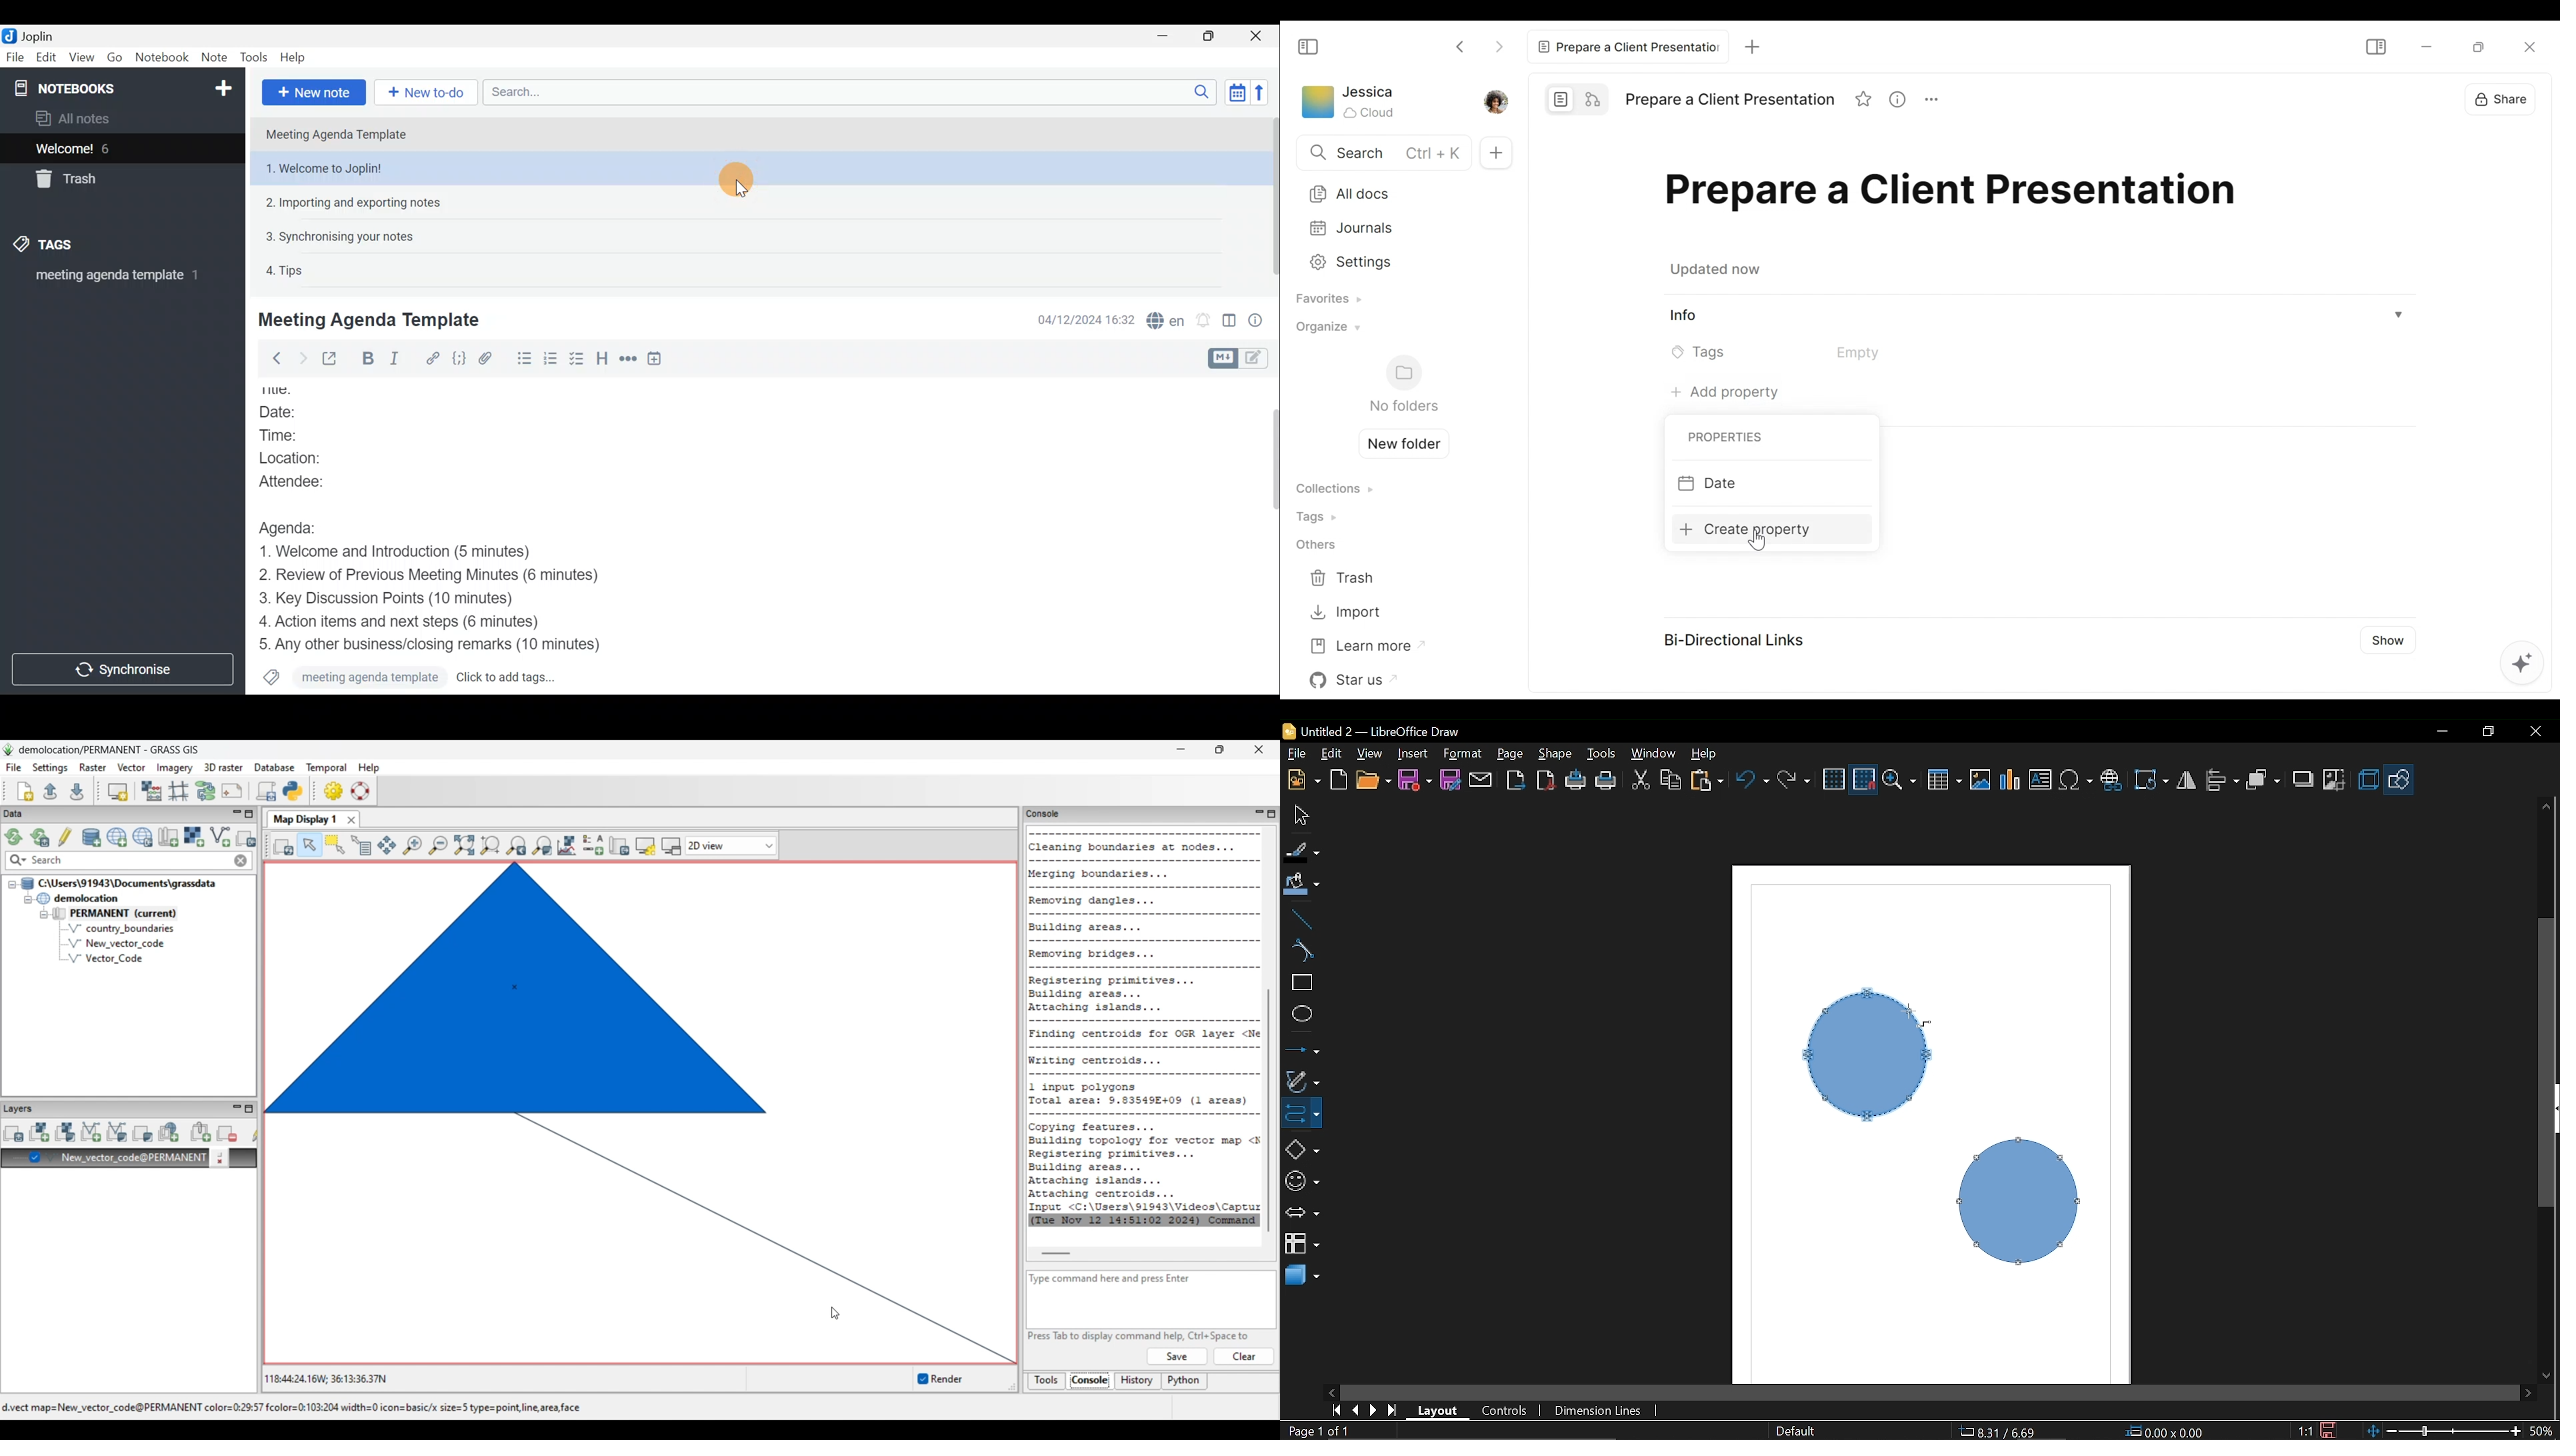 Image resolution: width=2576 pixels, height=1456 pixels. Describe the element at coordinates (1752, 779) in the screenshot. I see `Undo` at that location.